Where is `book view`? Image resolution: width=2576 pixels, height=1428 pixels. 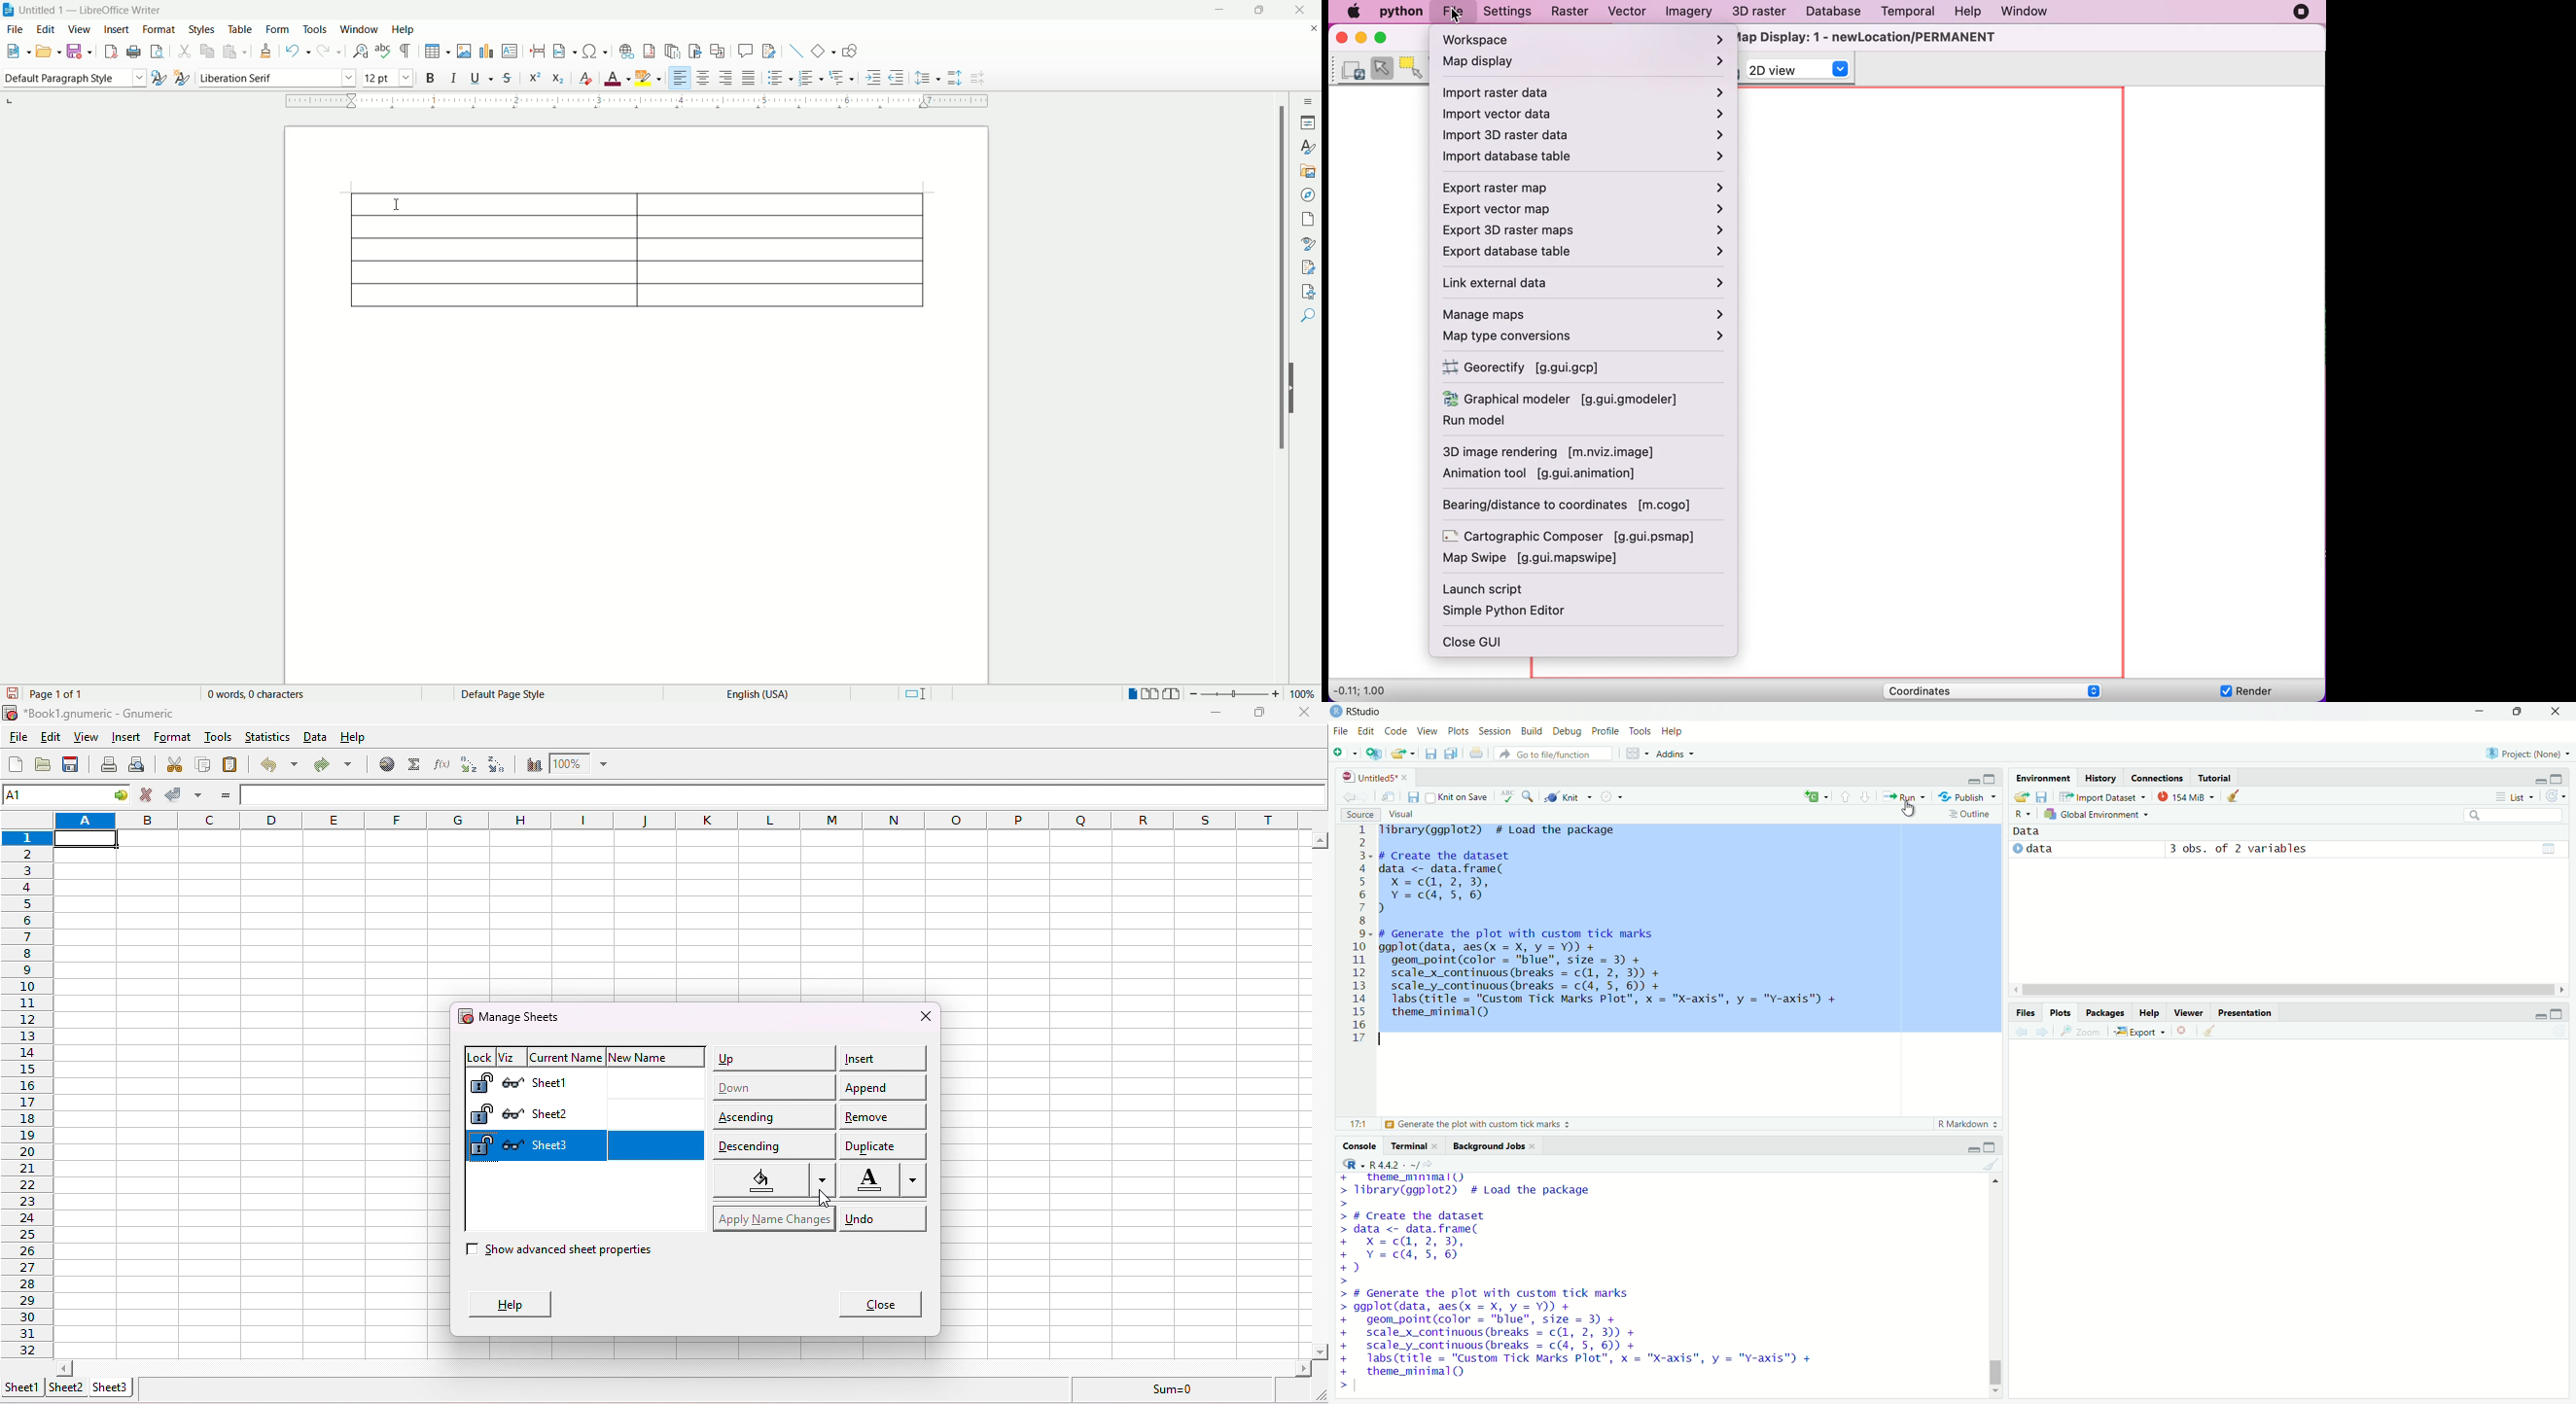
book view is located at coordinates (1174, 694).